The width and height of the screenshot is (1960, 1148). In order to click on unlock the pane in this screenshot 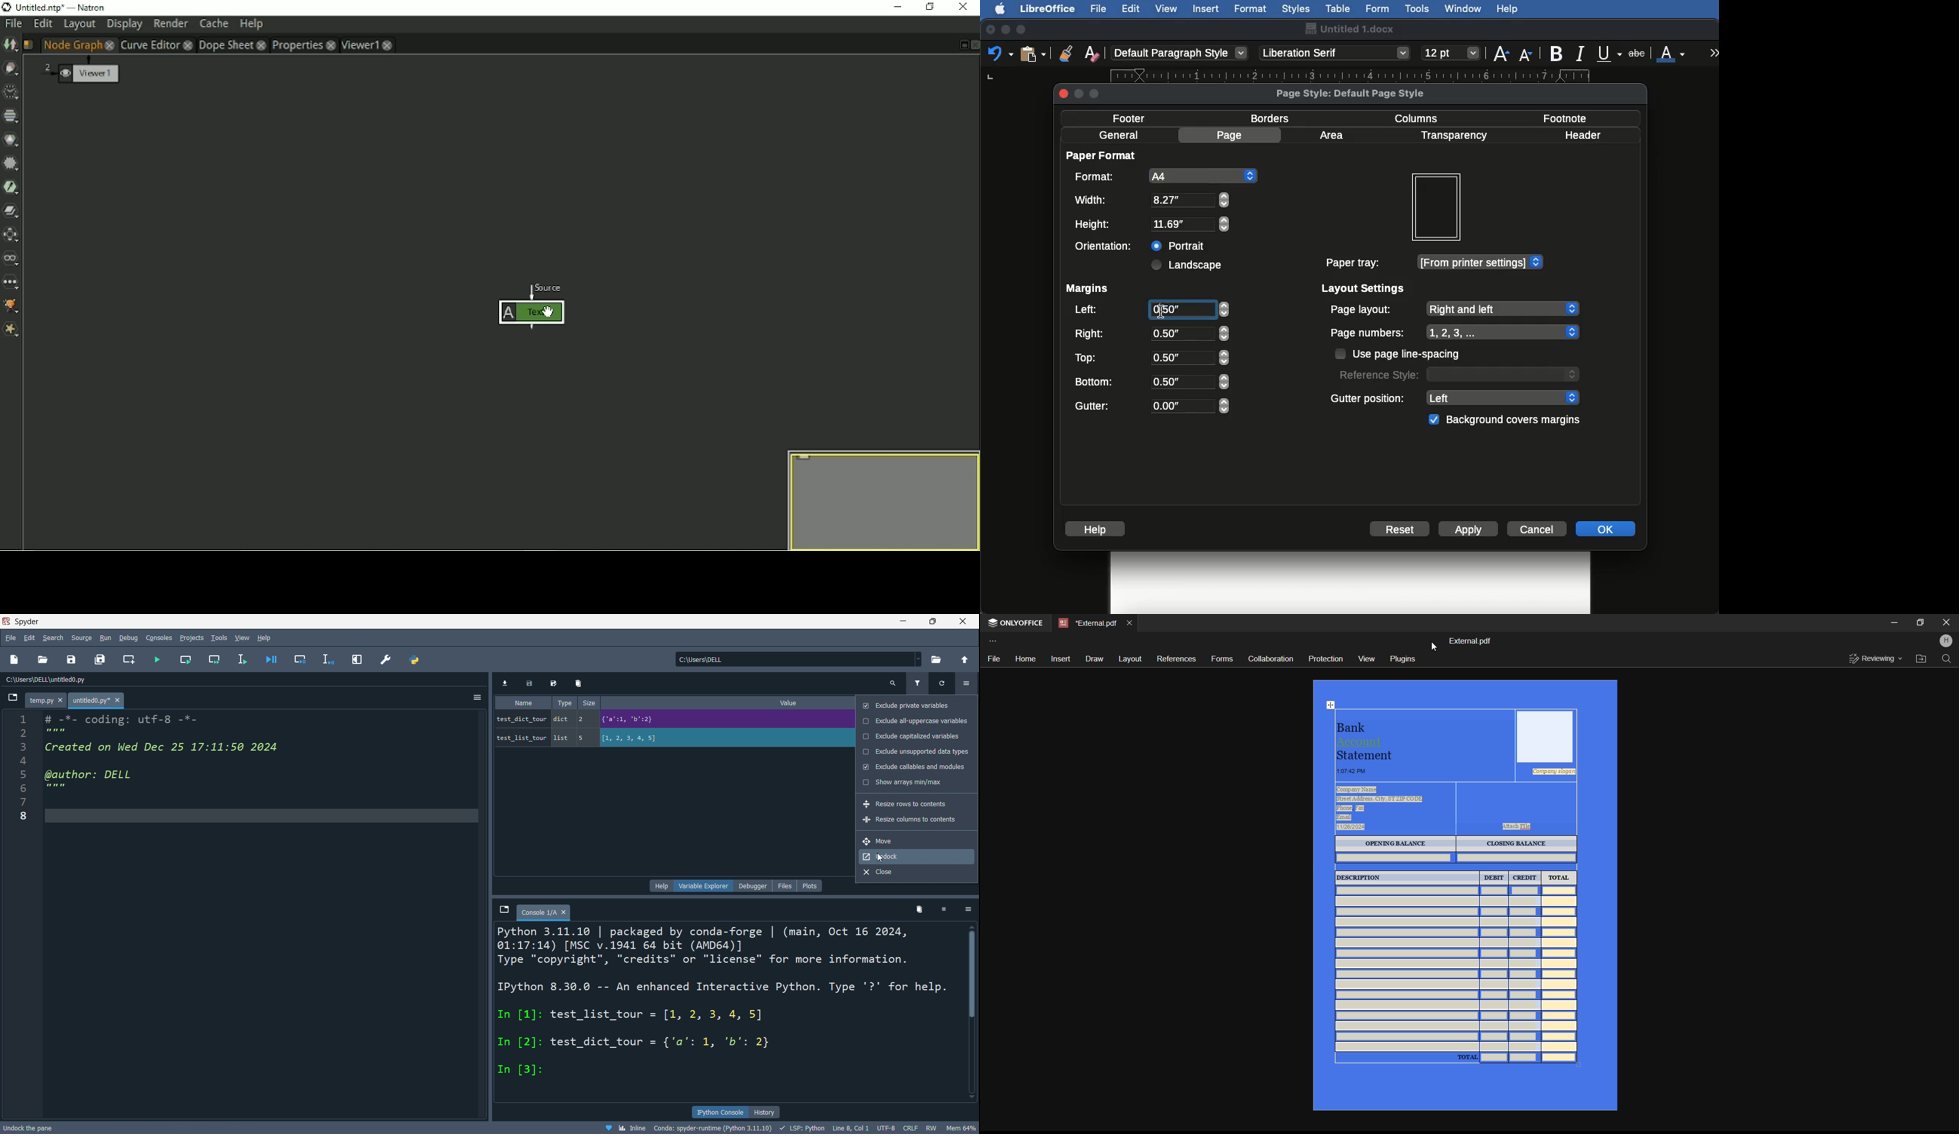, I will do `click(35, 1129)`.